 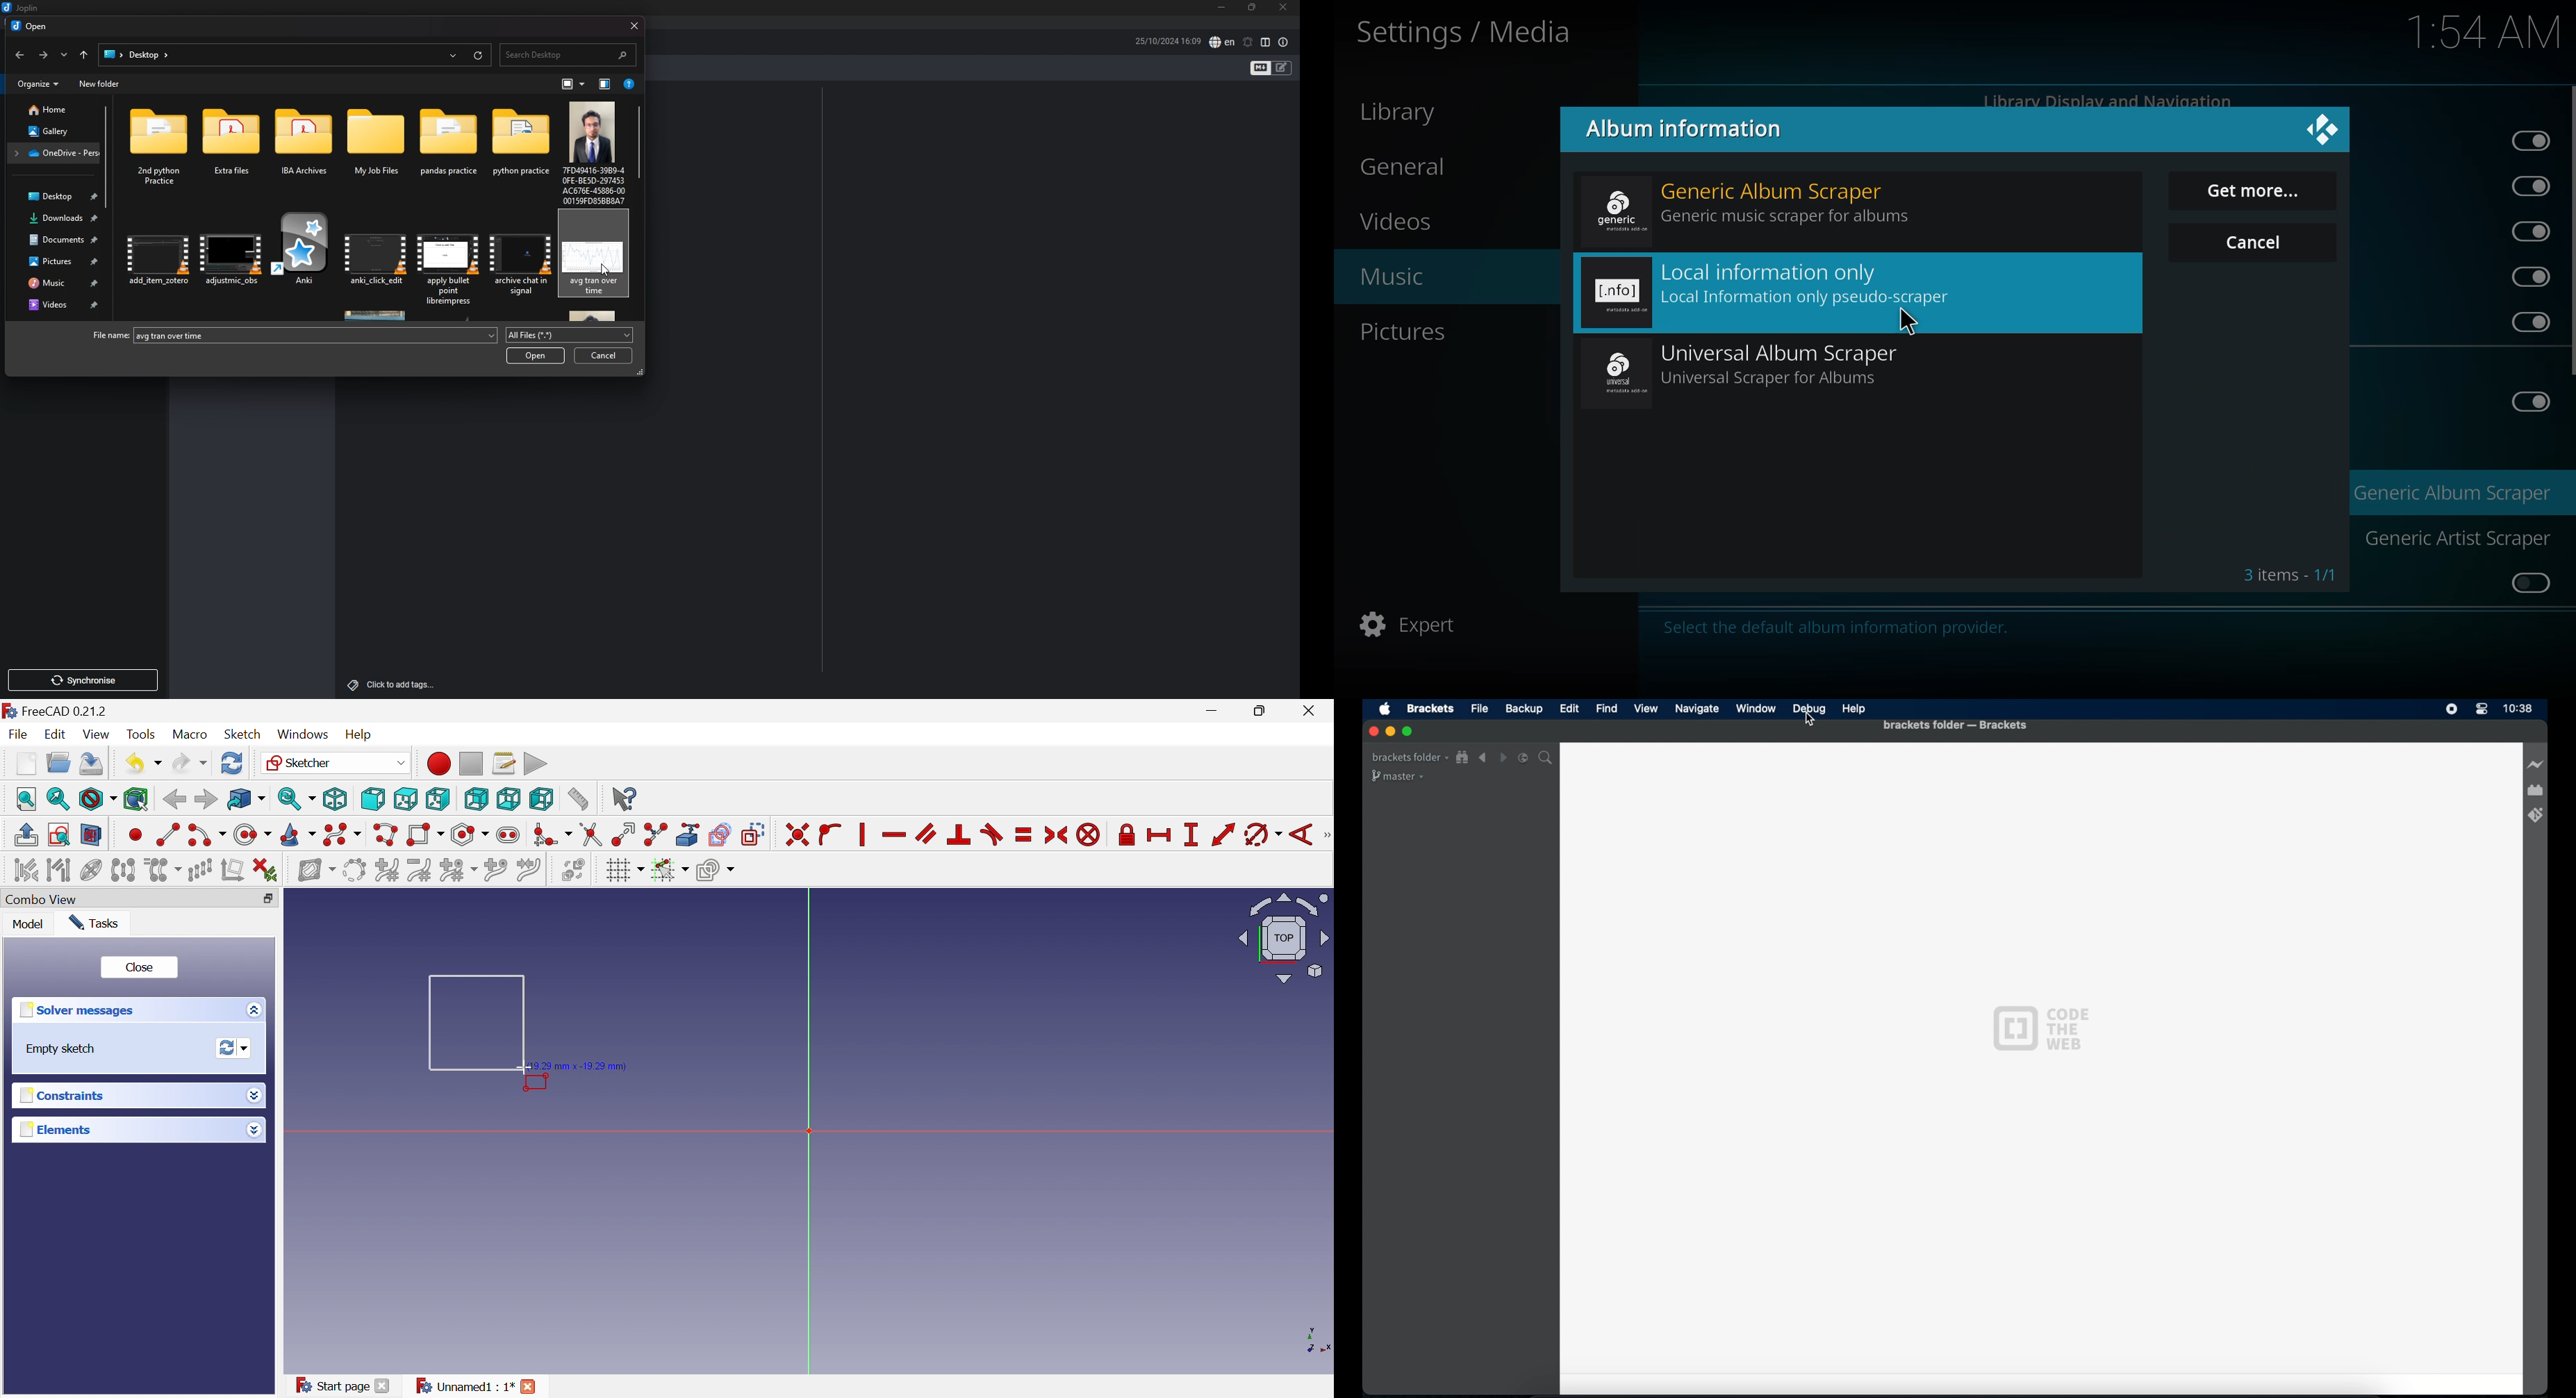 I want to click on cancel, so click(x=603, y=354).